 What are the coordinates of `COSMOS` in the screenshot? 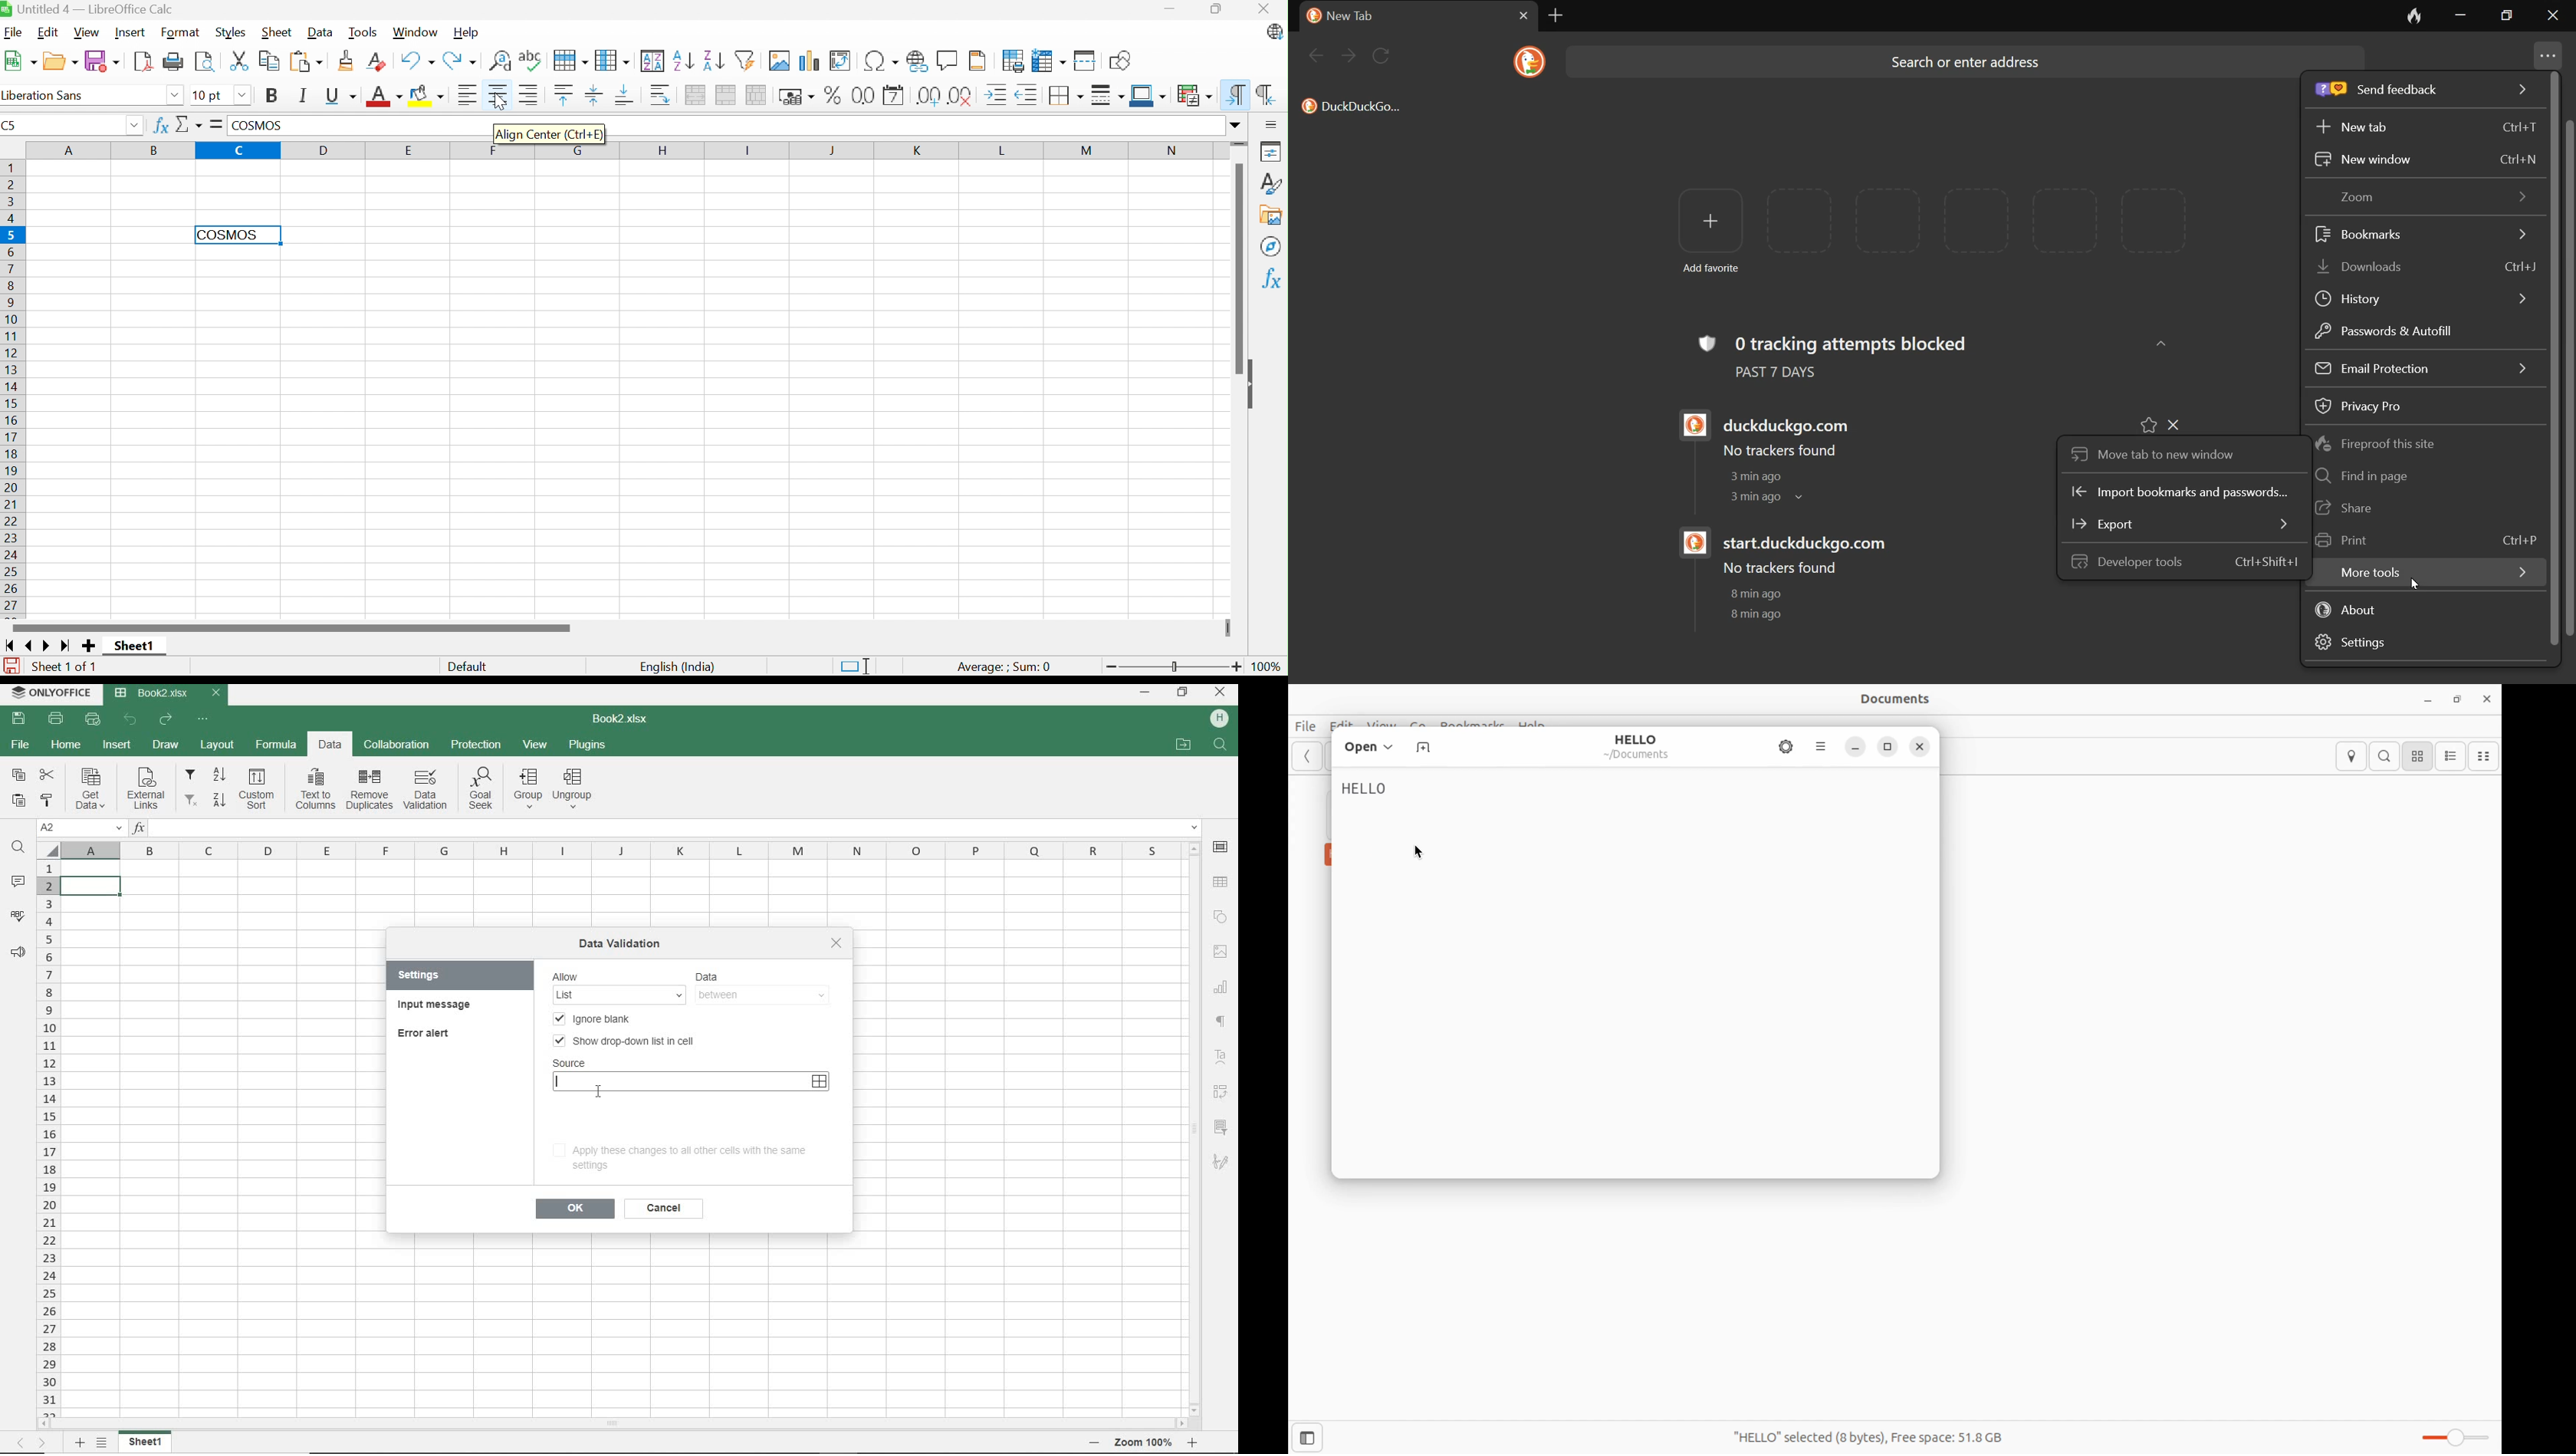 It's located at (260, 127).